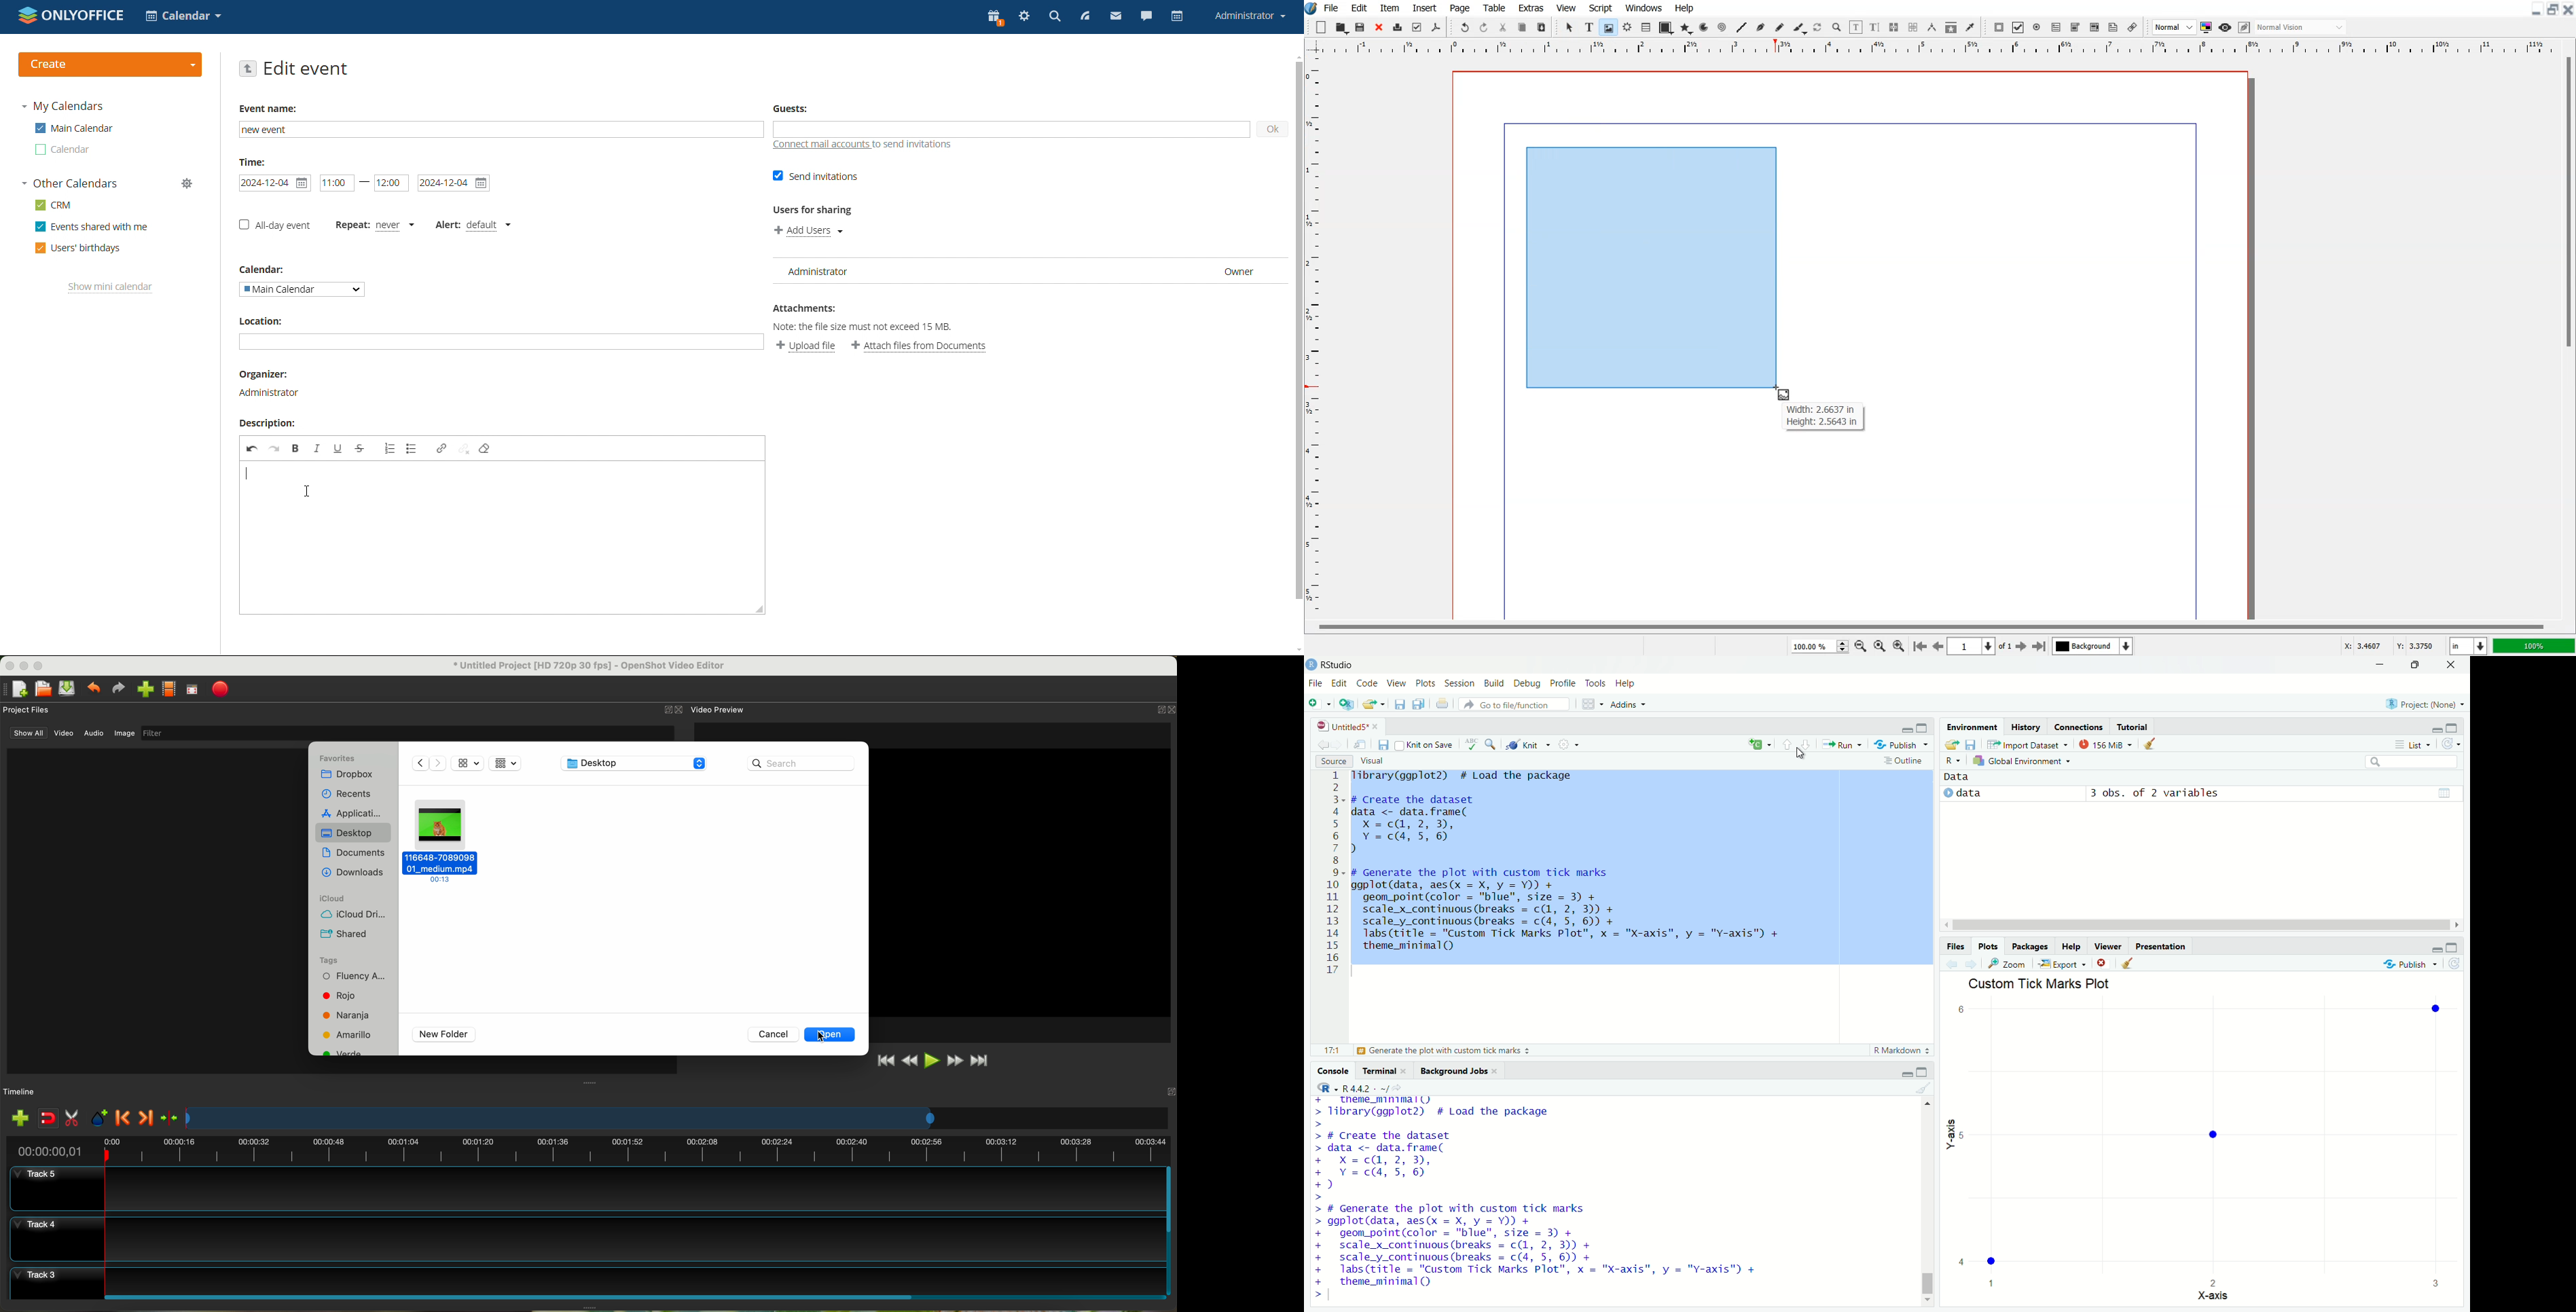 This screenshot has width=2576, height=1316. I want to click on Image frame Curser, so click(1785, 394).